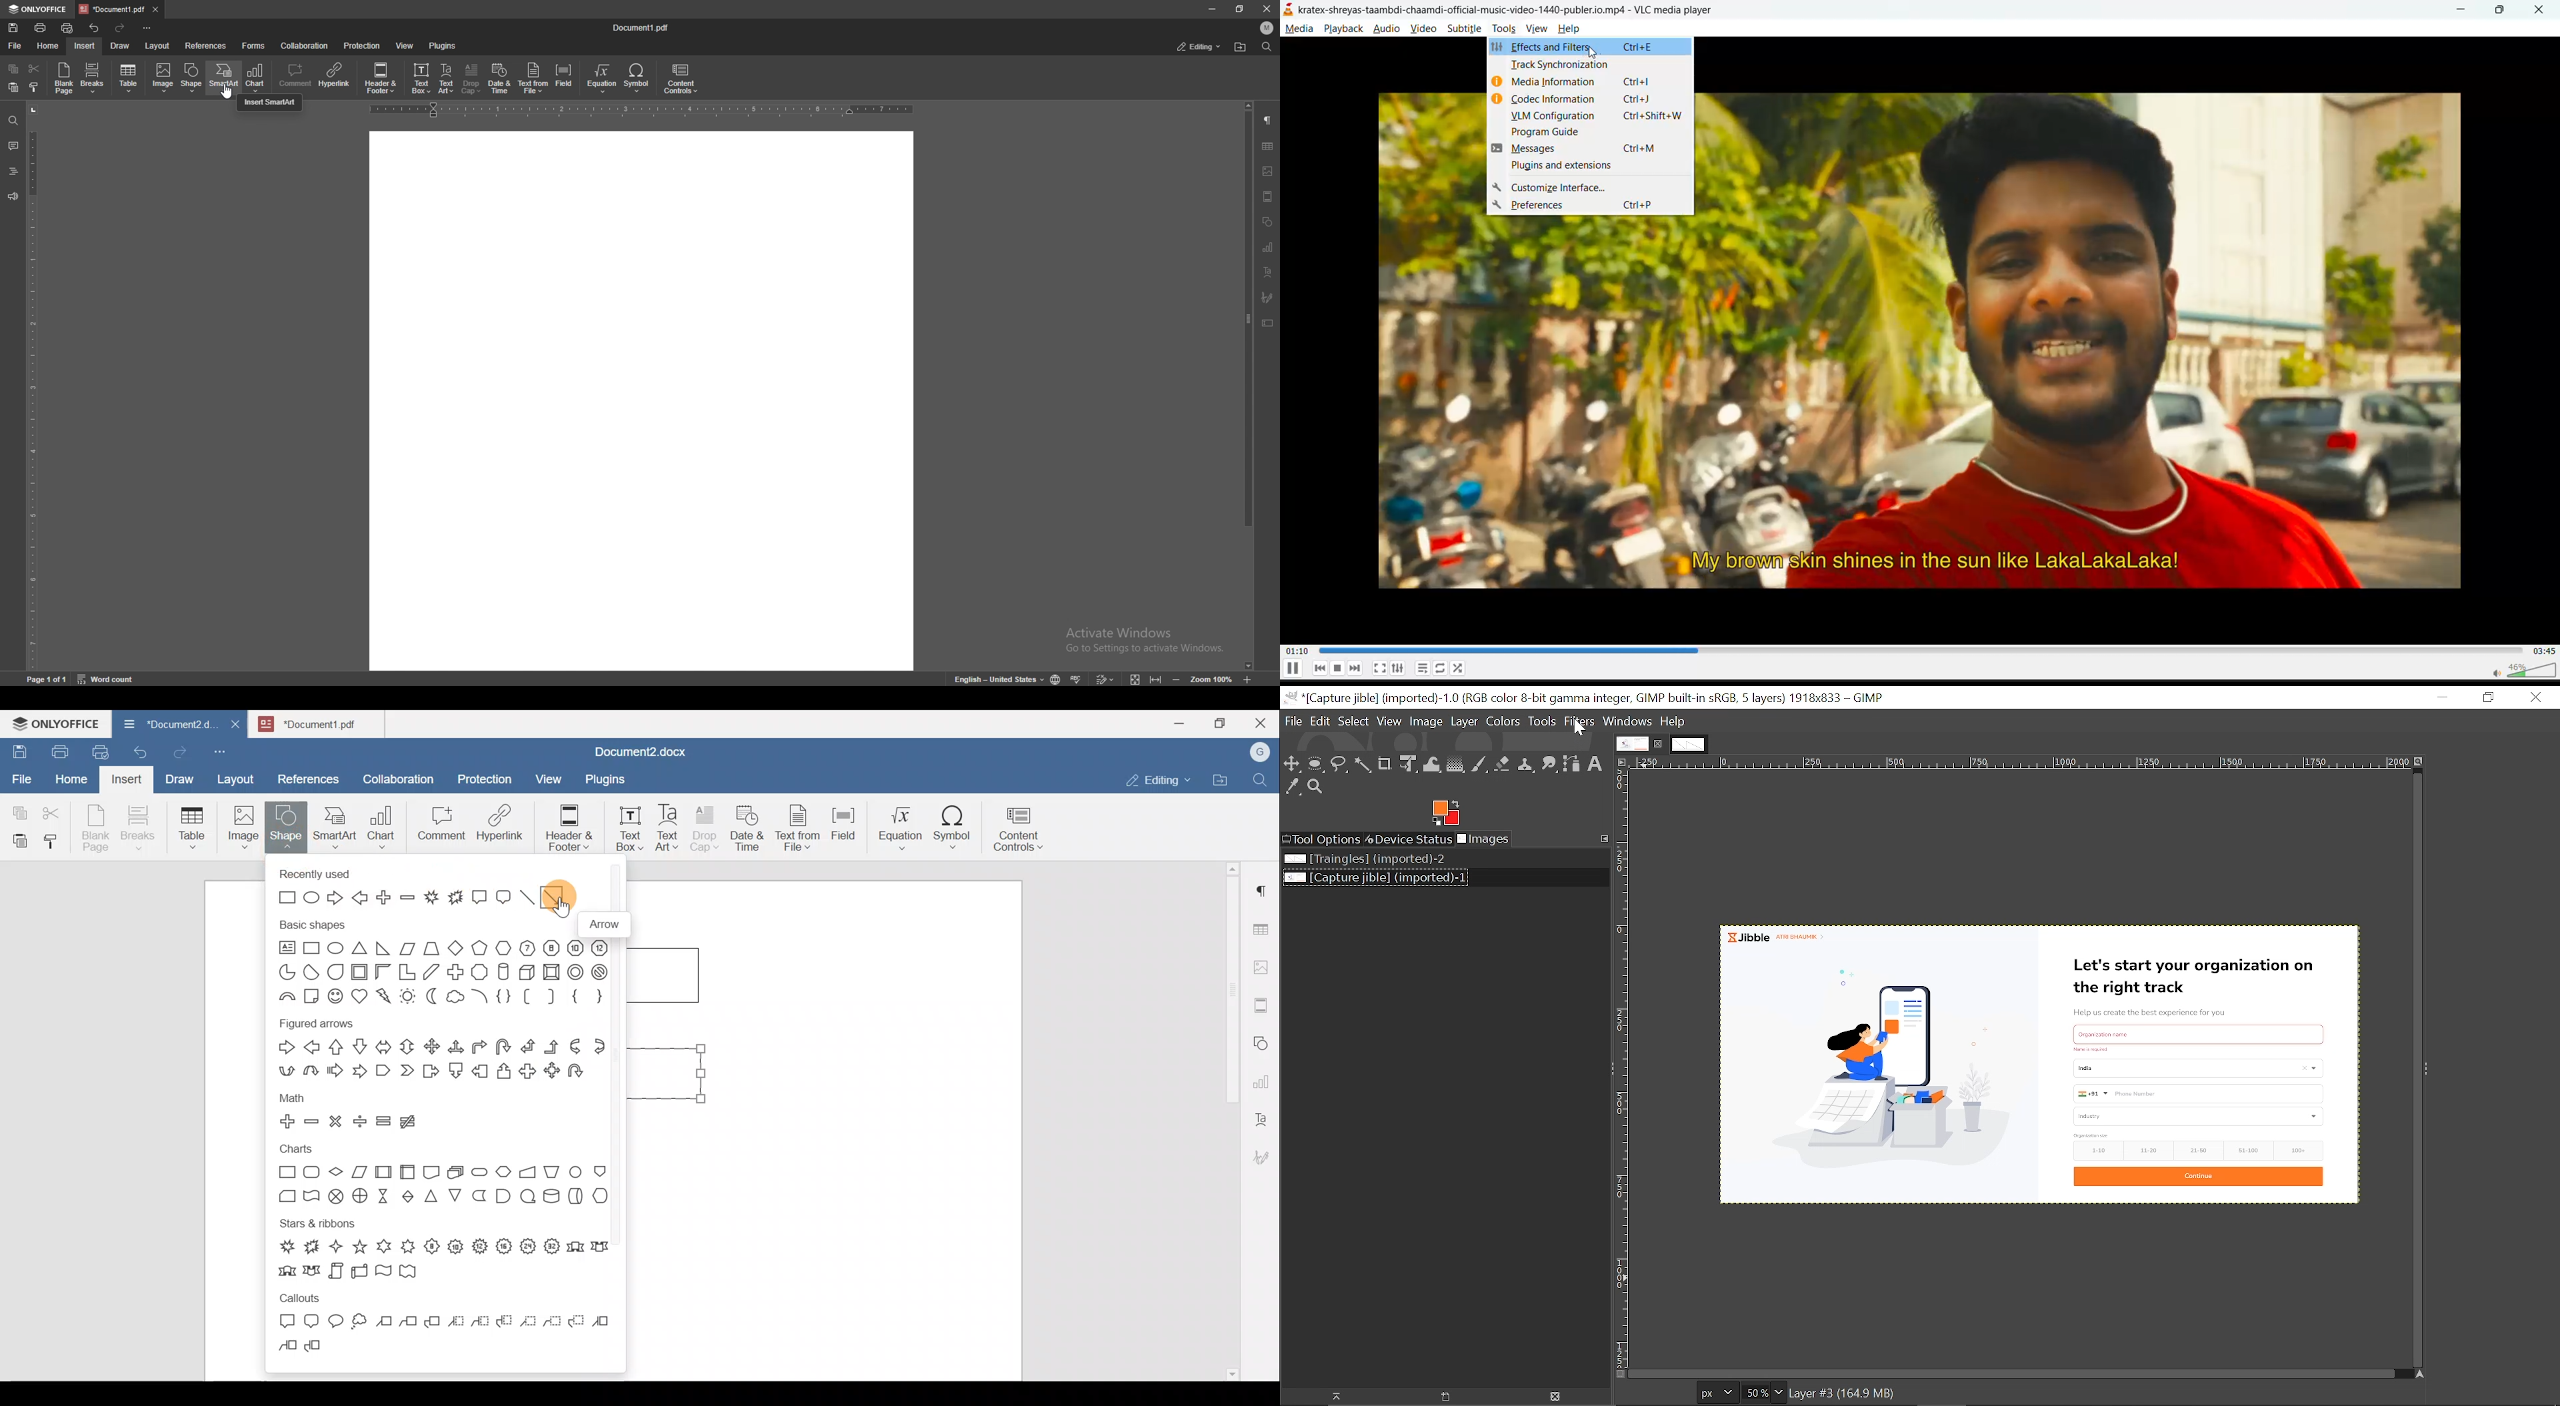 Image resolution: width=2576 pixels, height=1428 pixels. Describe the element at coordinates (1446, 1397) in the screenshot. I see `Raise the image display` at that location.